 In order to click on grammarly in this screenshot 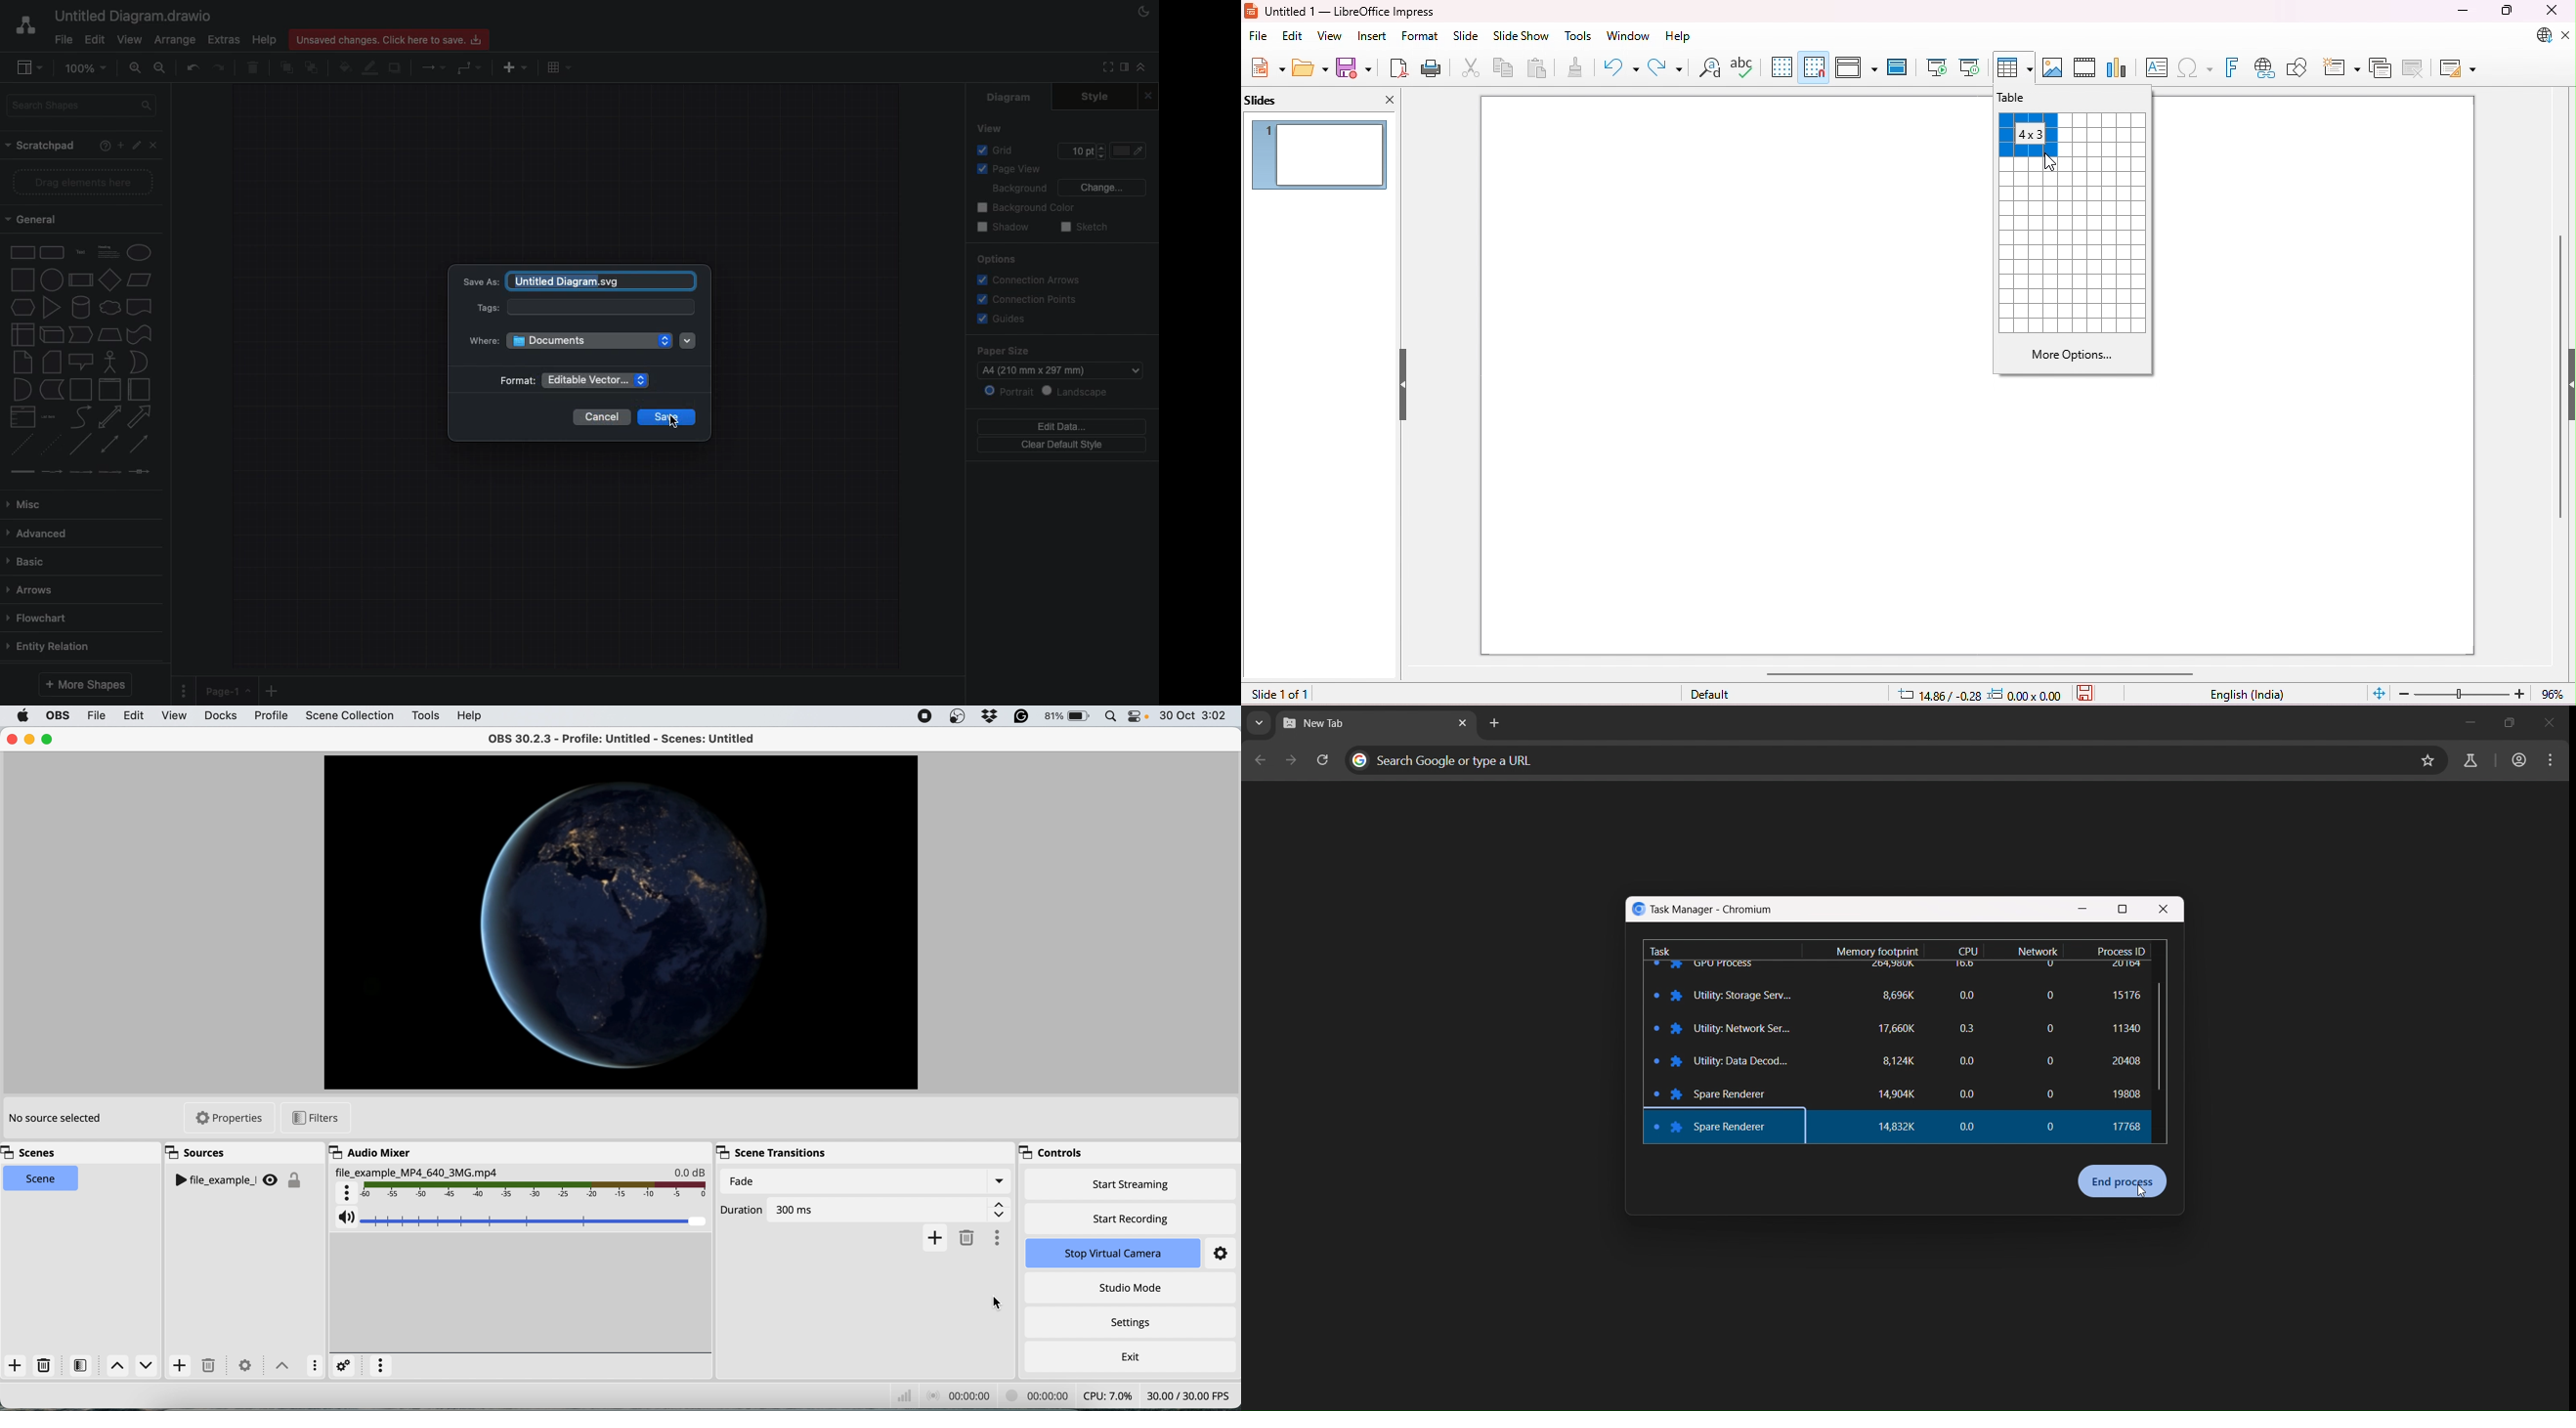, I will do `click(1020, 717)`.